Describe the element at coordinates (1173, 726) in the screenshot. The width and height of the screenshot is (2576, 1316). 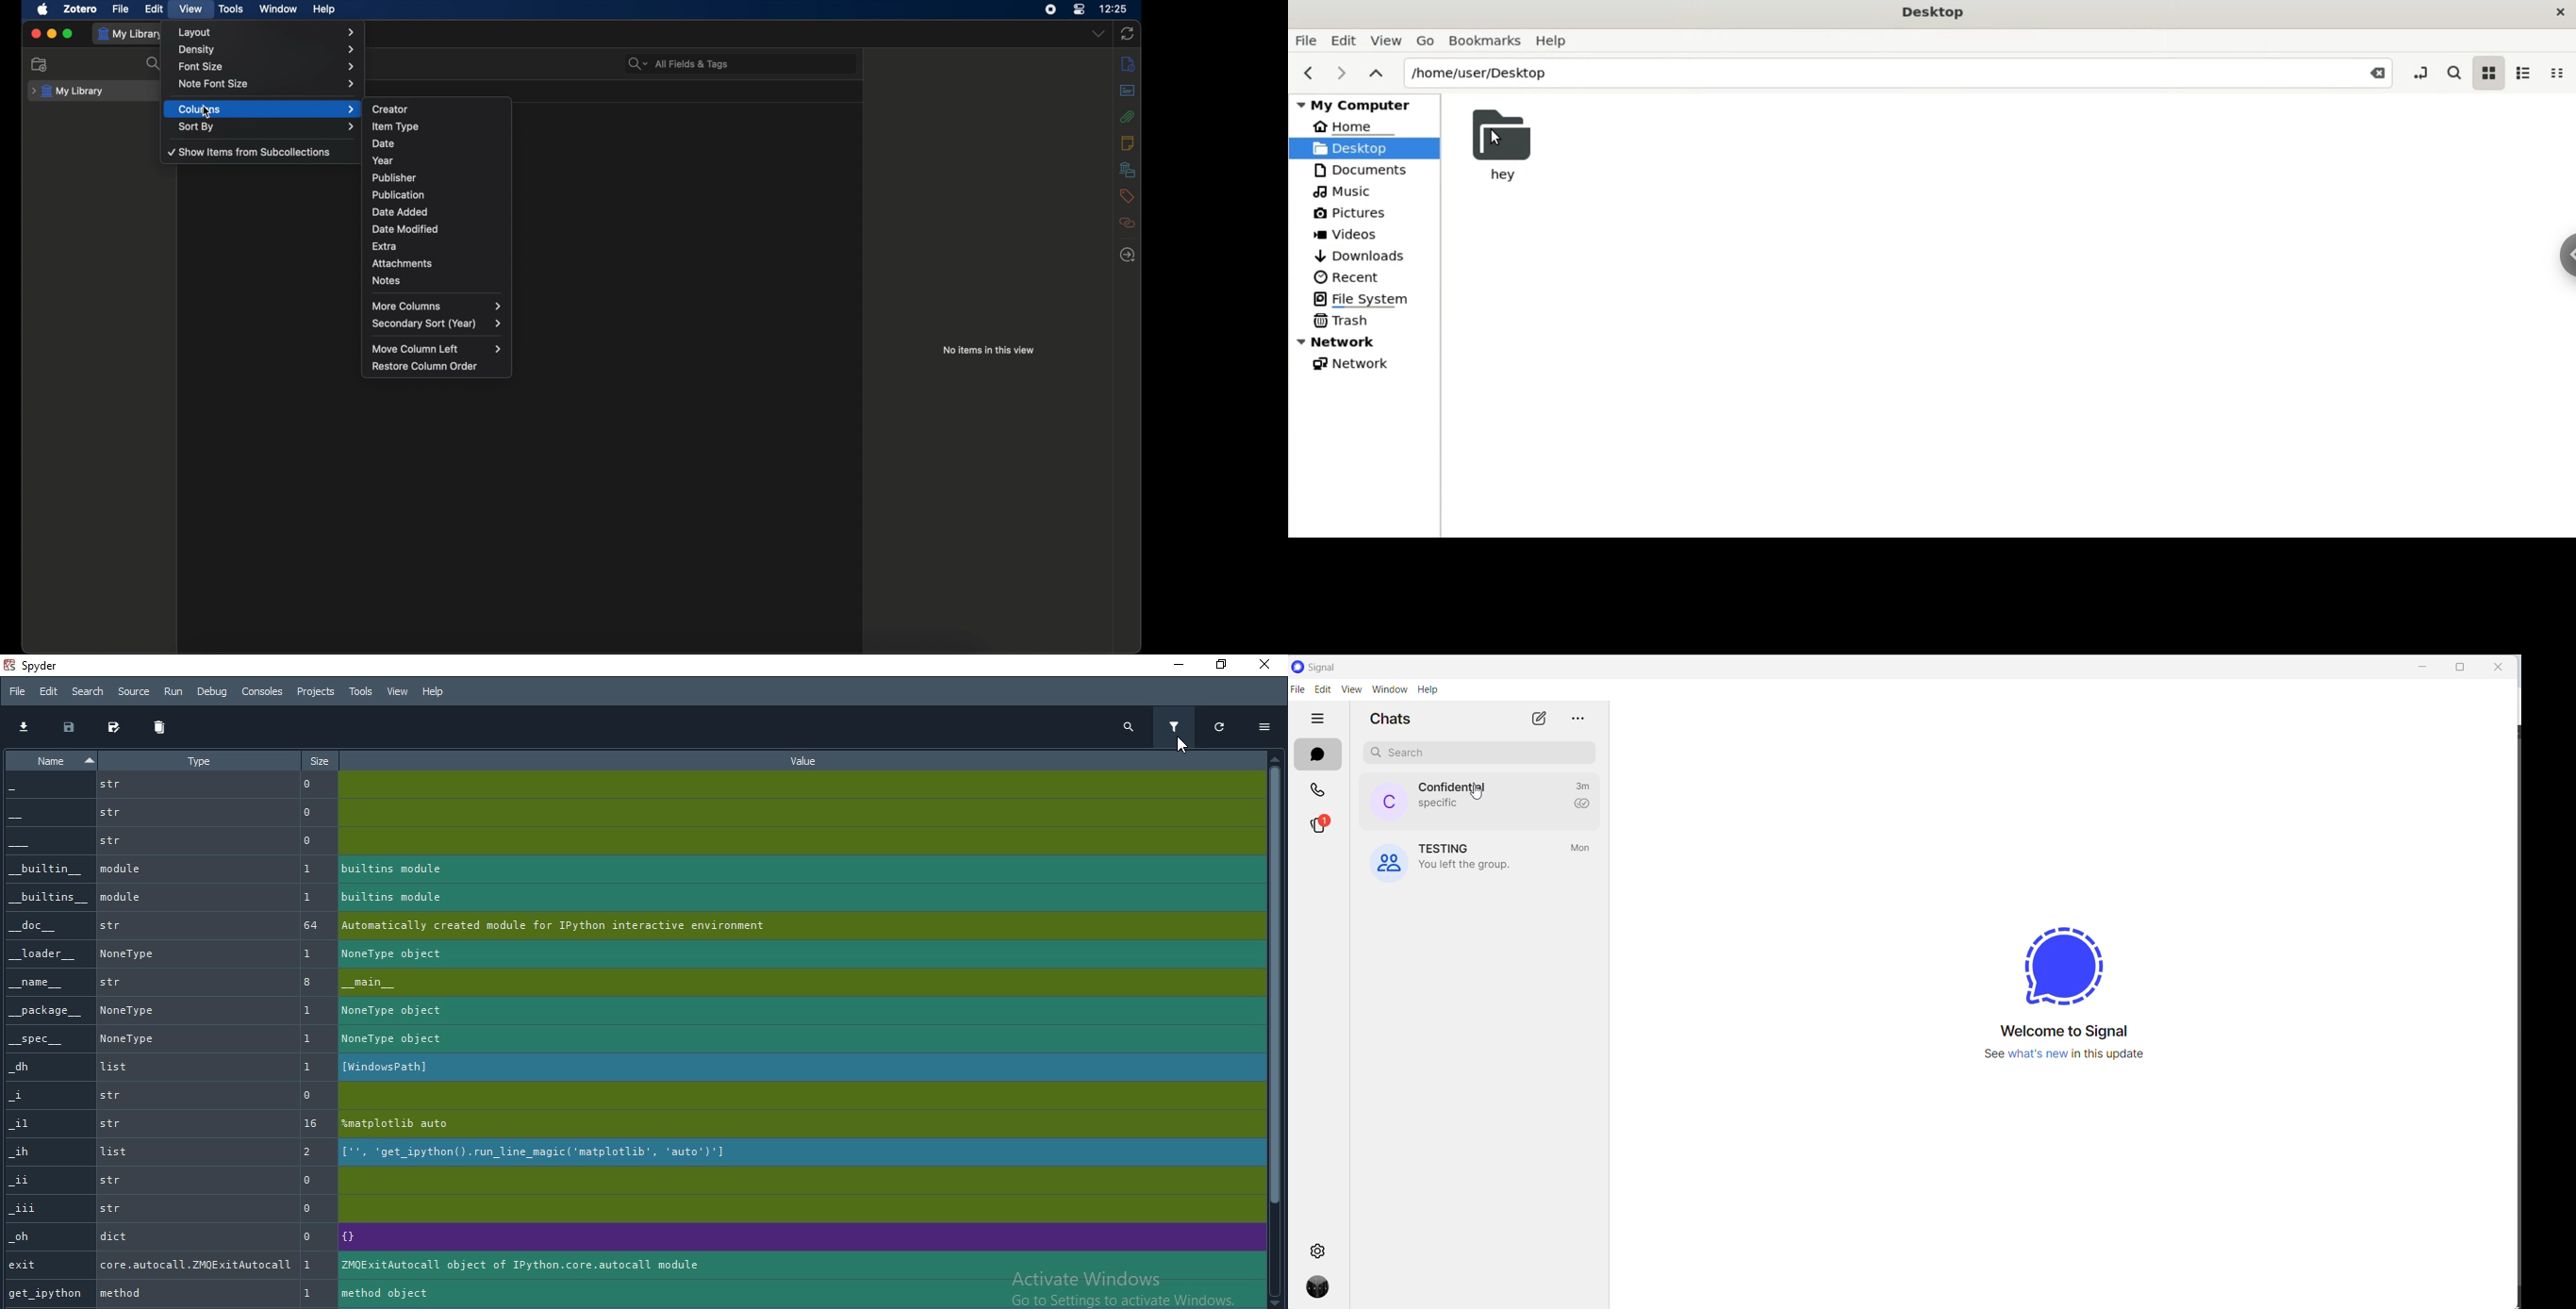
I see `filter` at that location.